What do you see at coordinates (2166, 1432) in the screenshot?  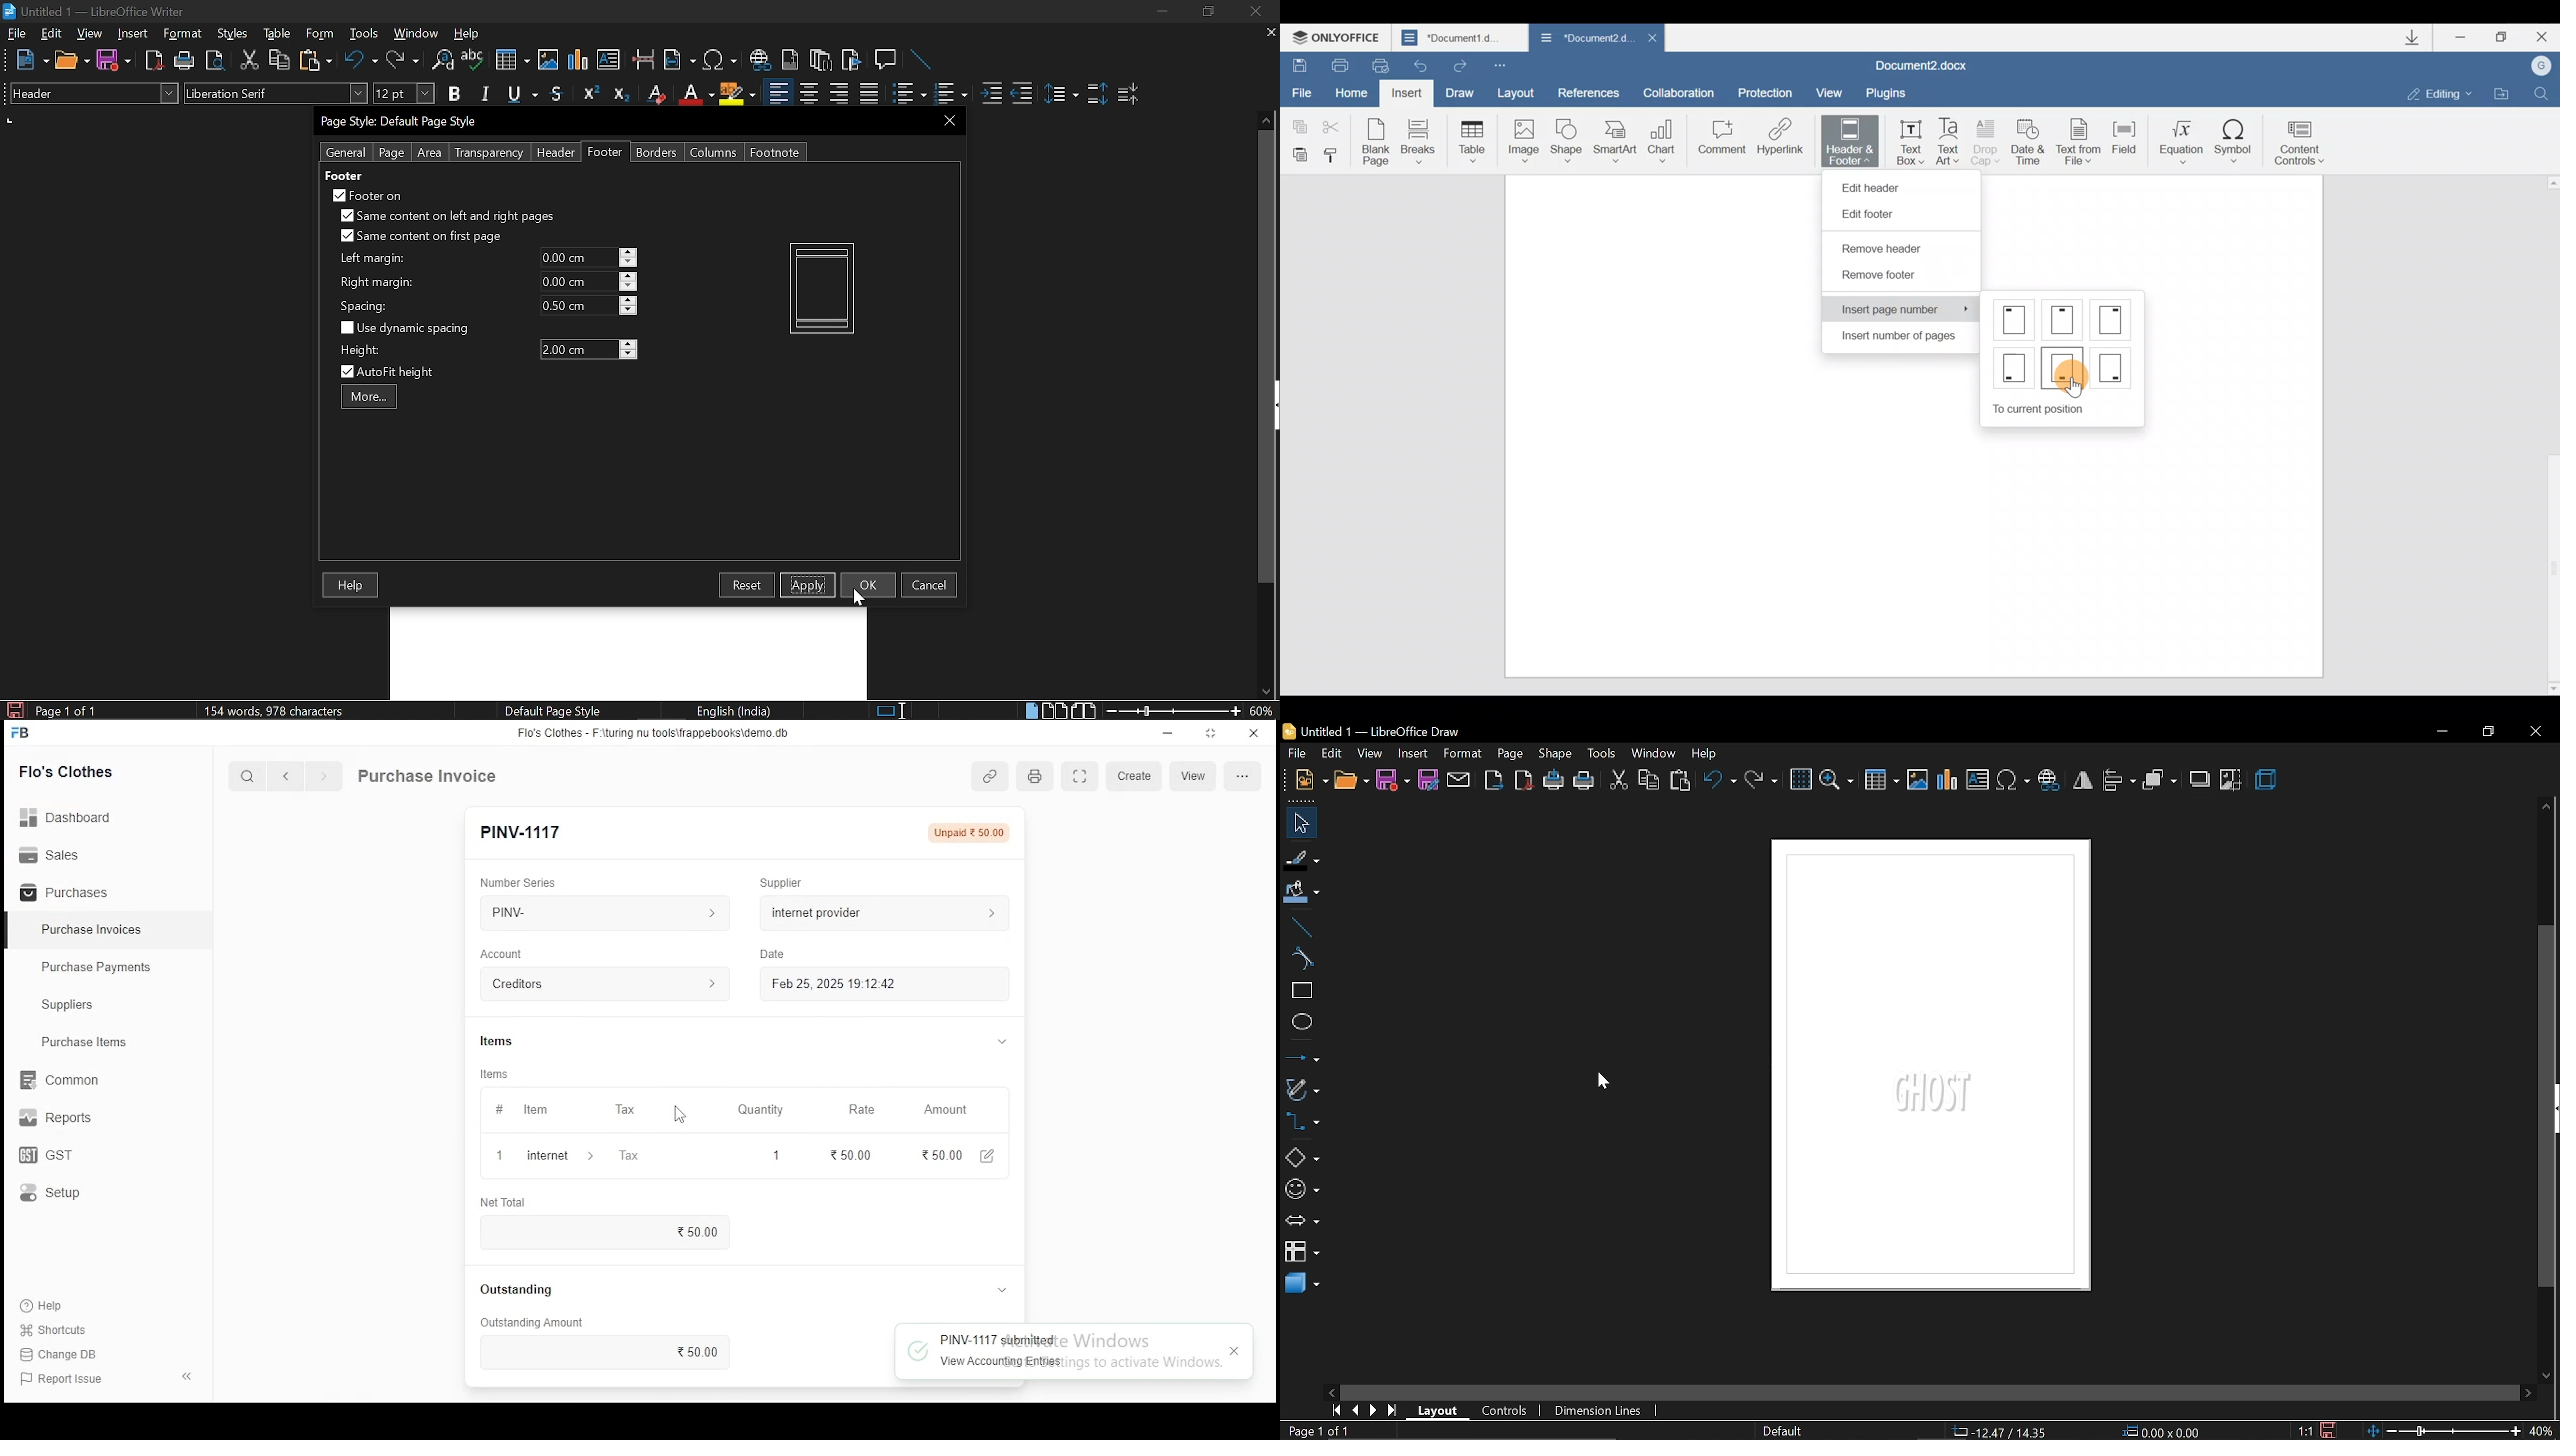 I see `0.00x0.00` at bounding box center [2166, 1432].